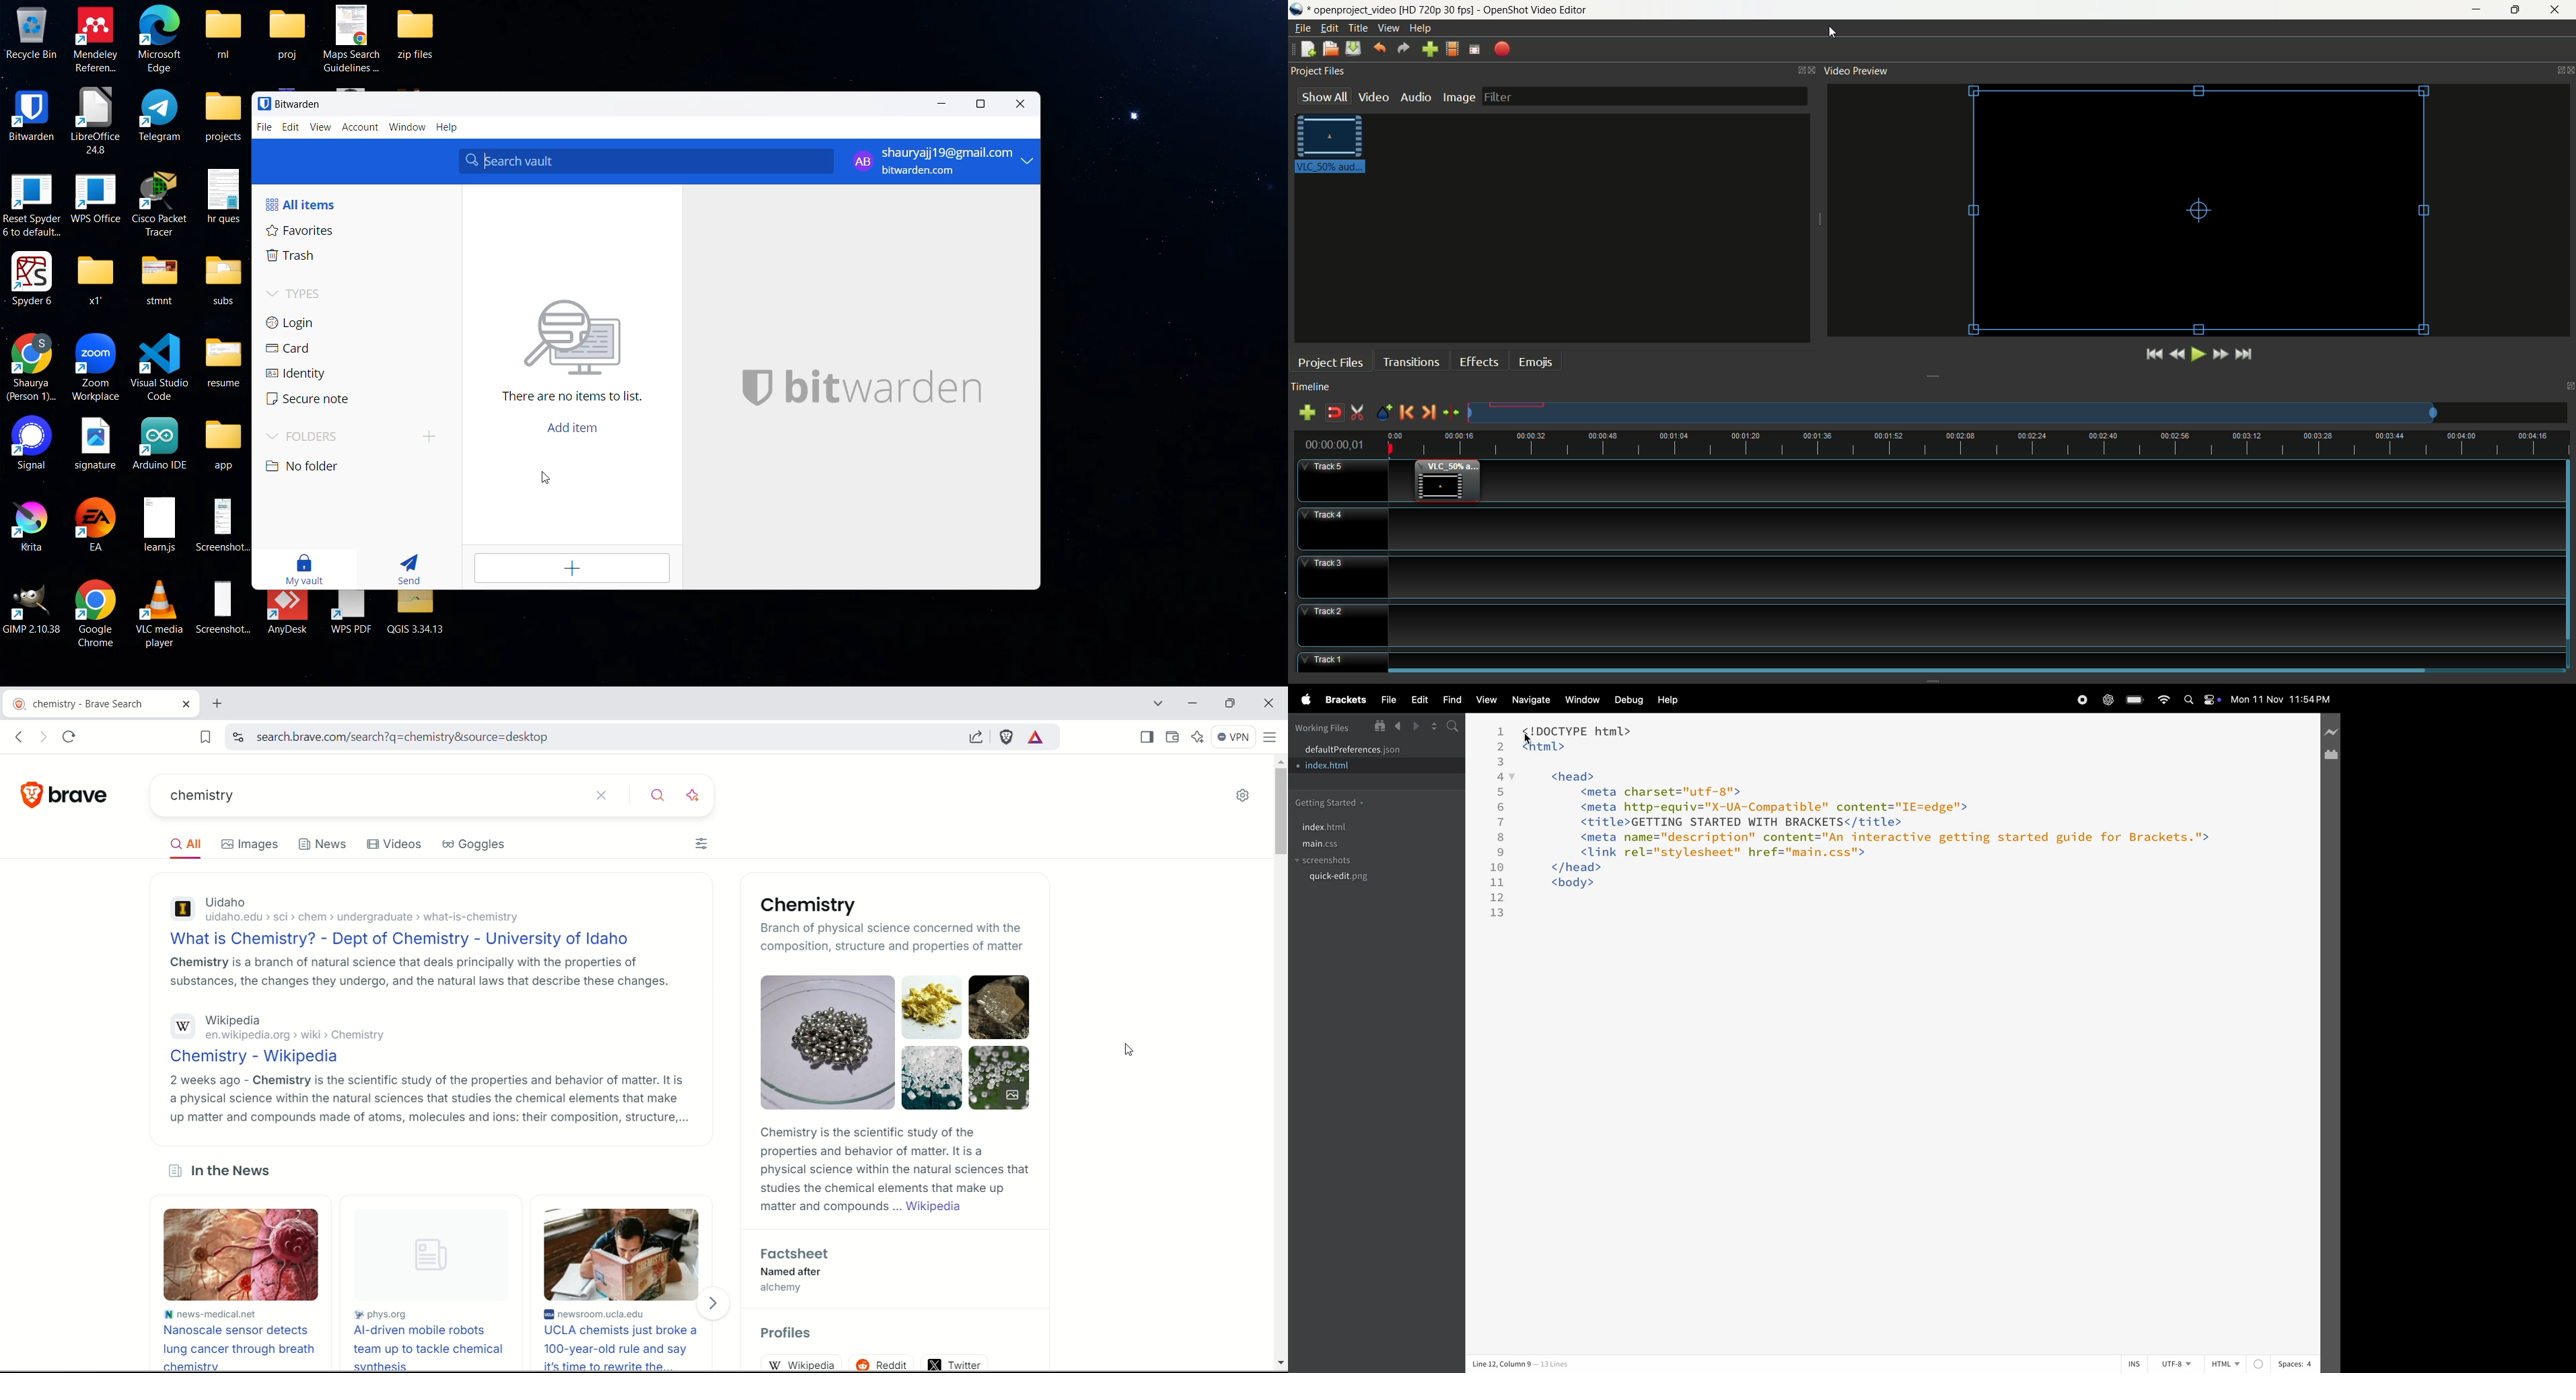 The height and width of the screenshot is (1400, 2576). Describe the element at coordinates (310, 375) in the screenshot. I see `identity` at that location.